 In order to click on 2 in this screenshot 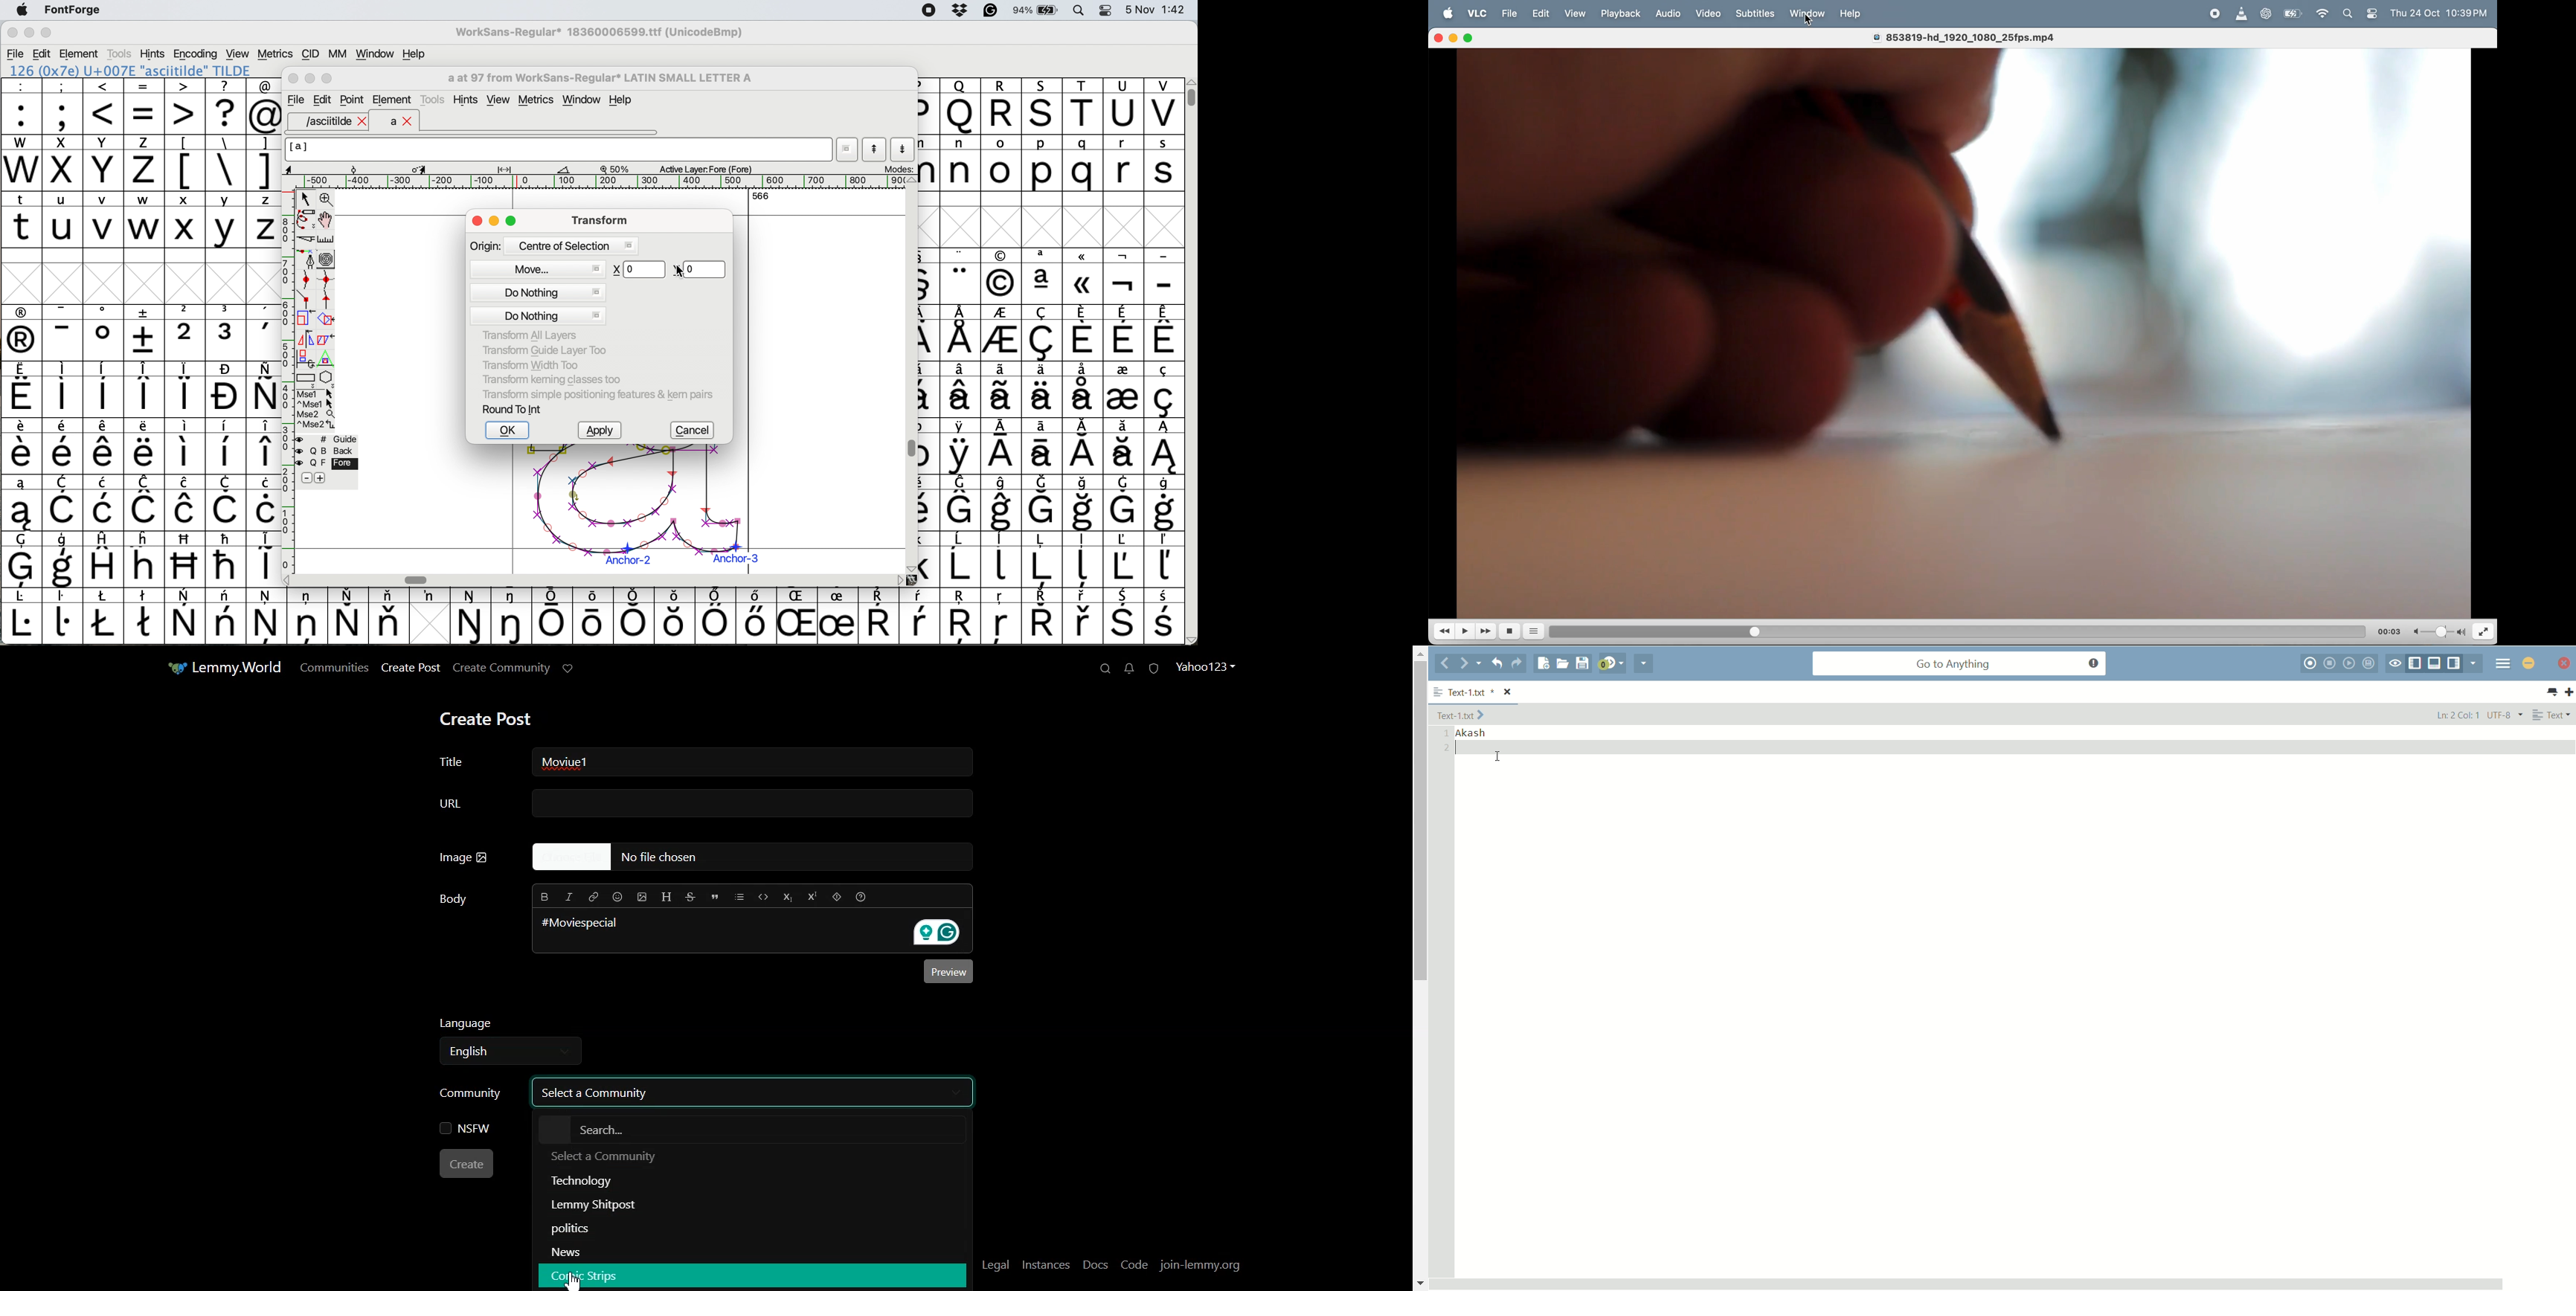, I will do `click(185, 332)`.